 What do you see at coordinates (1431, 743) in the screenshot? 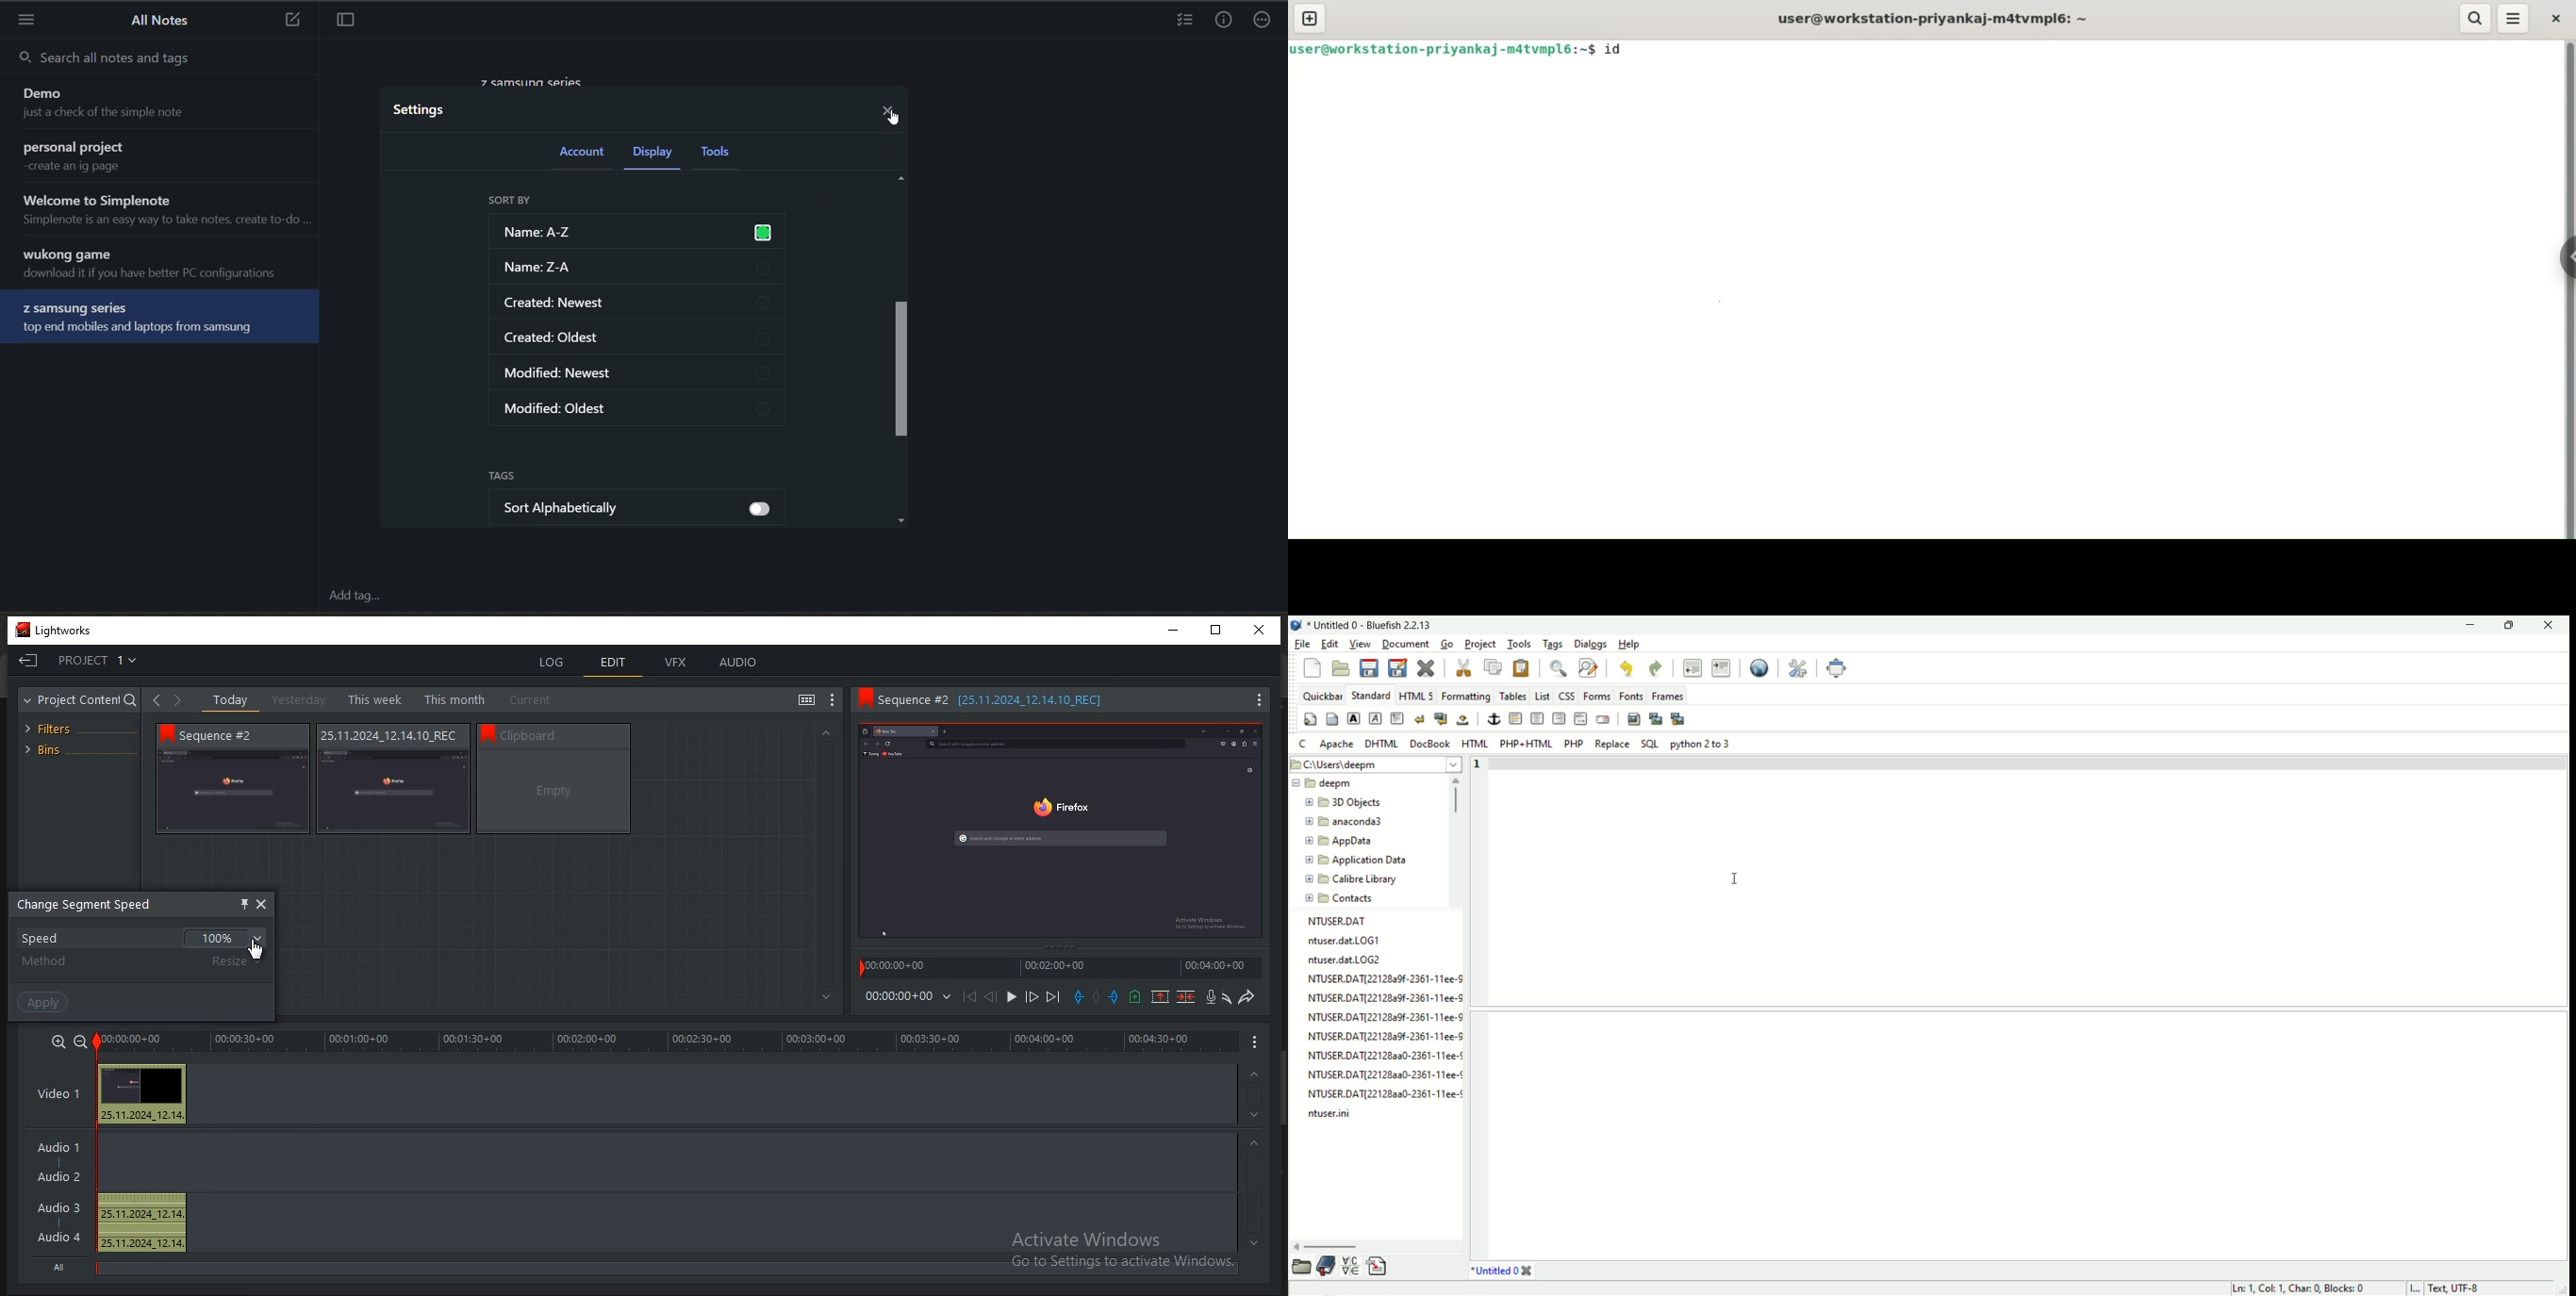
I see `DocBook` at bounding box center [1431, 743].